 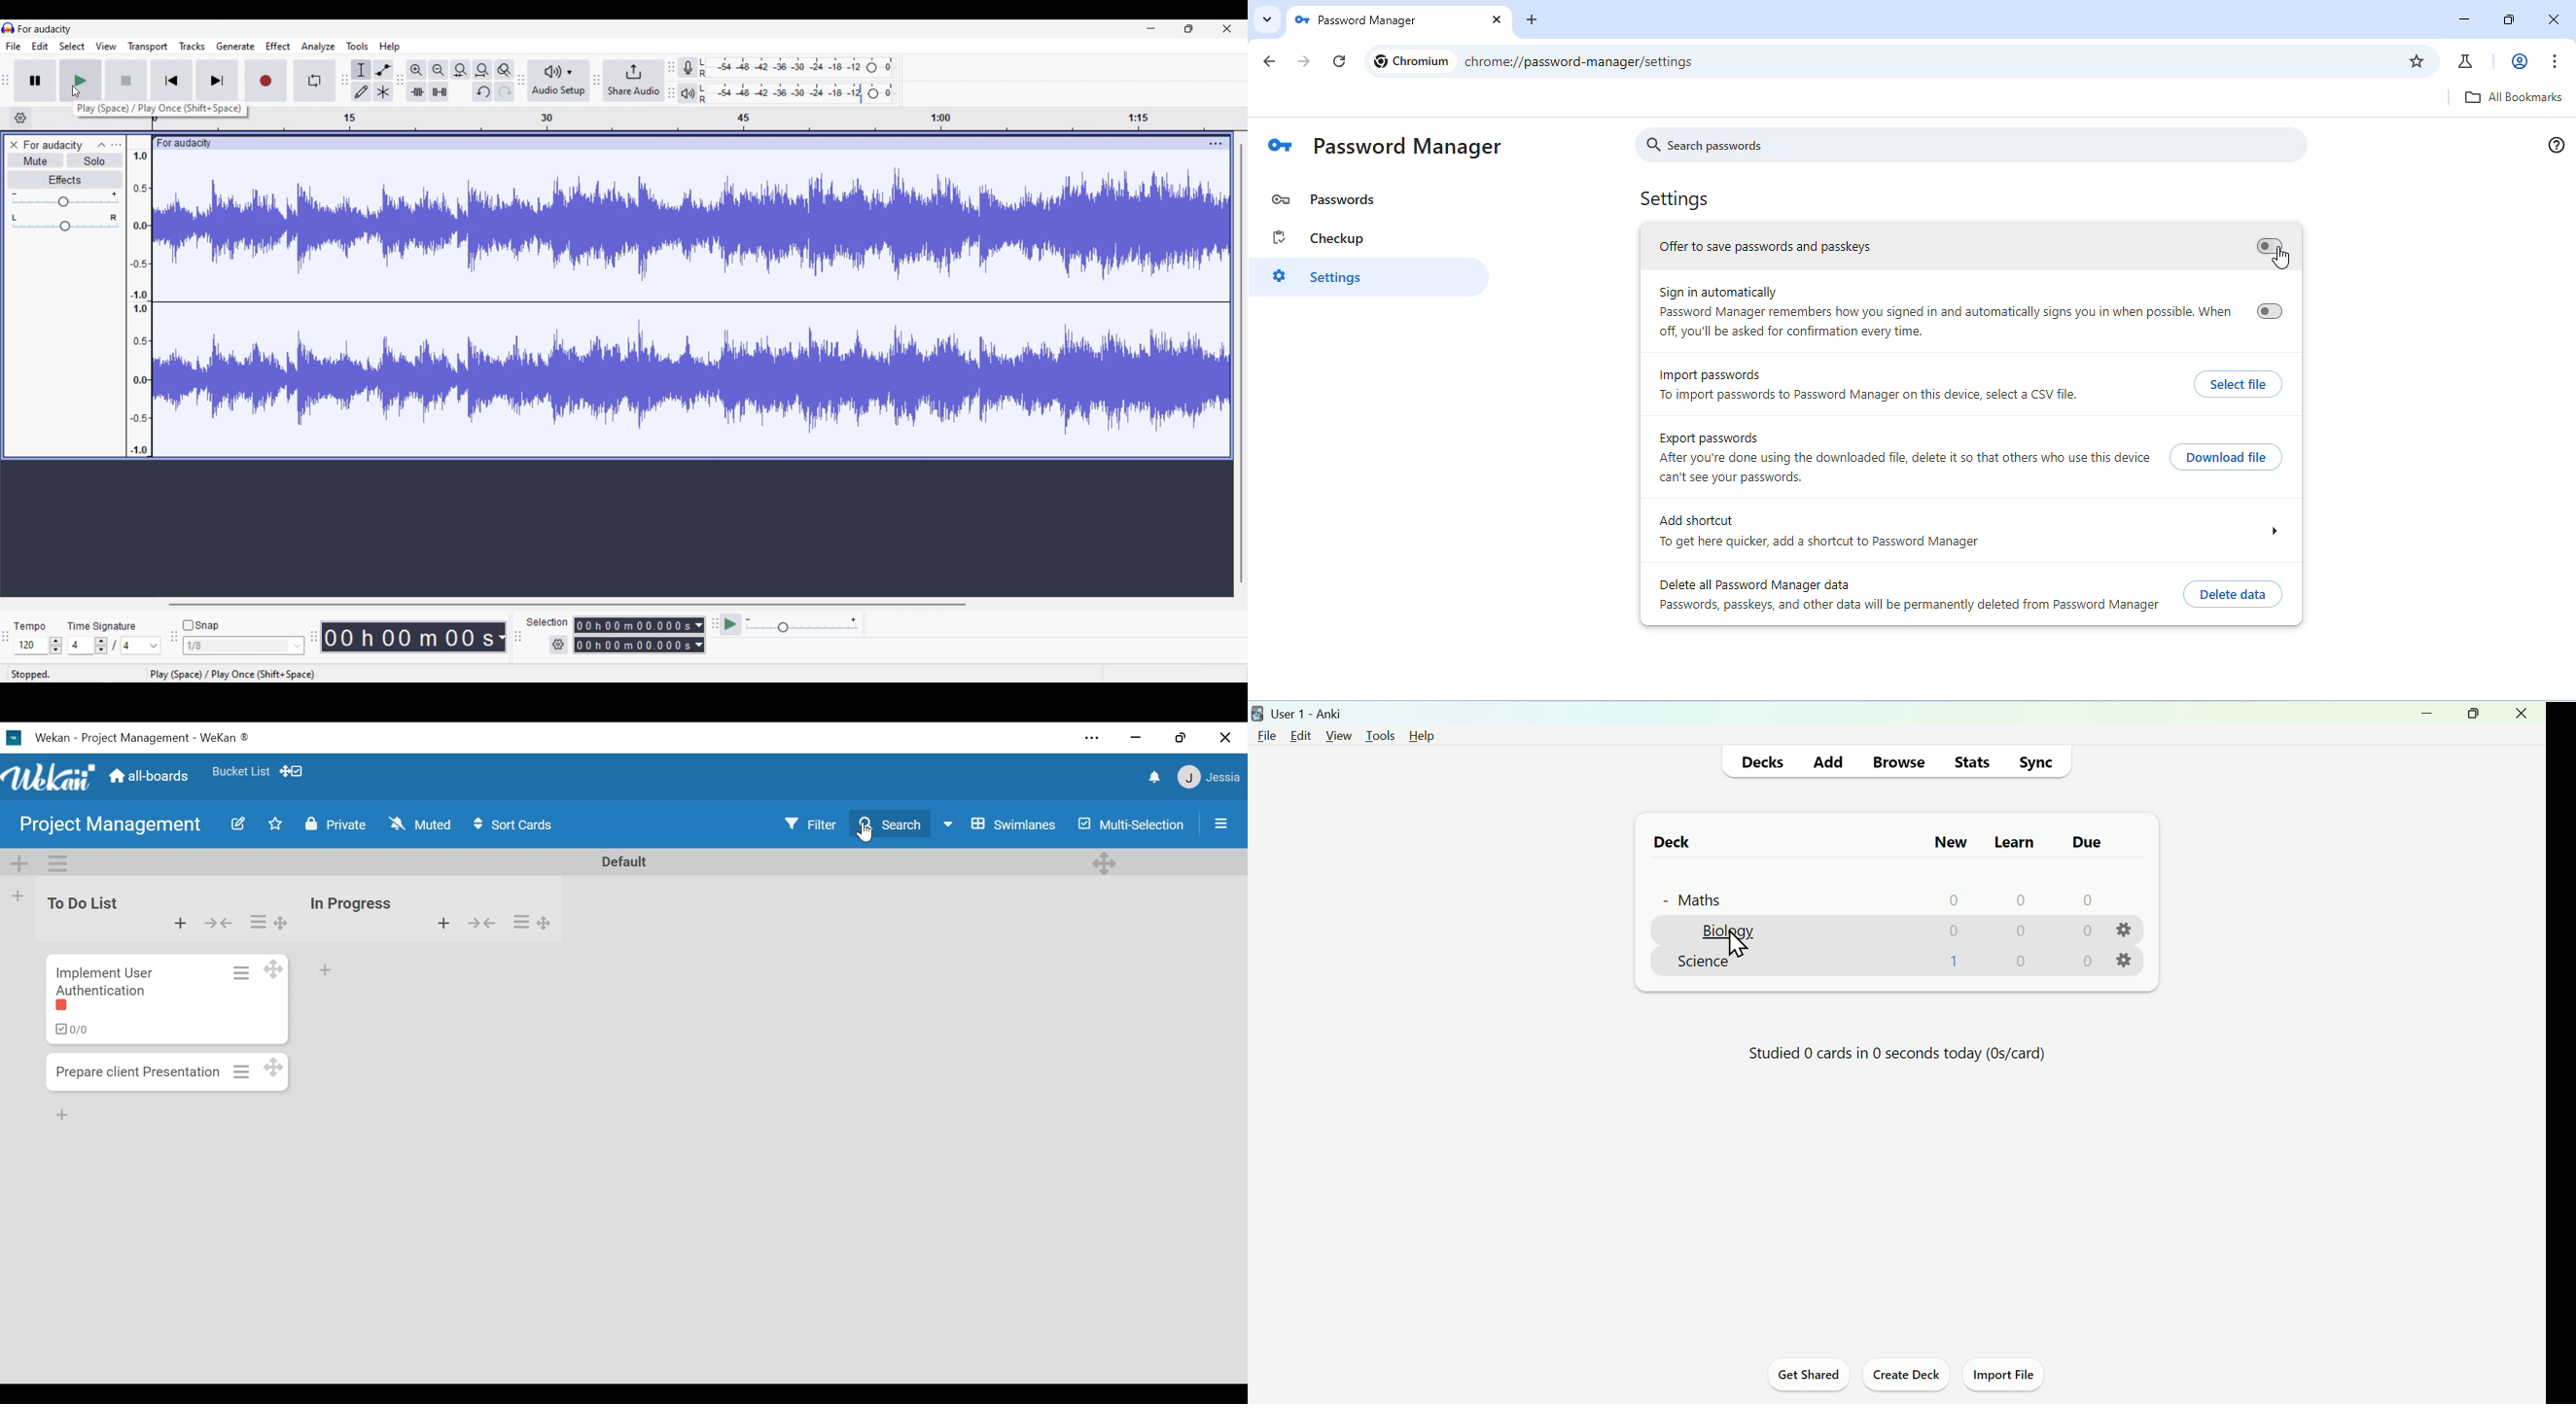 What do you see at coordinates (1370, 198) in the screenshot?
I see `password` at bounding box center [1370, 198].